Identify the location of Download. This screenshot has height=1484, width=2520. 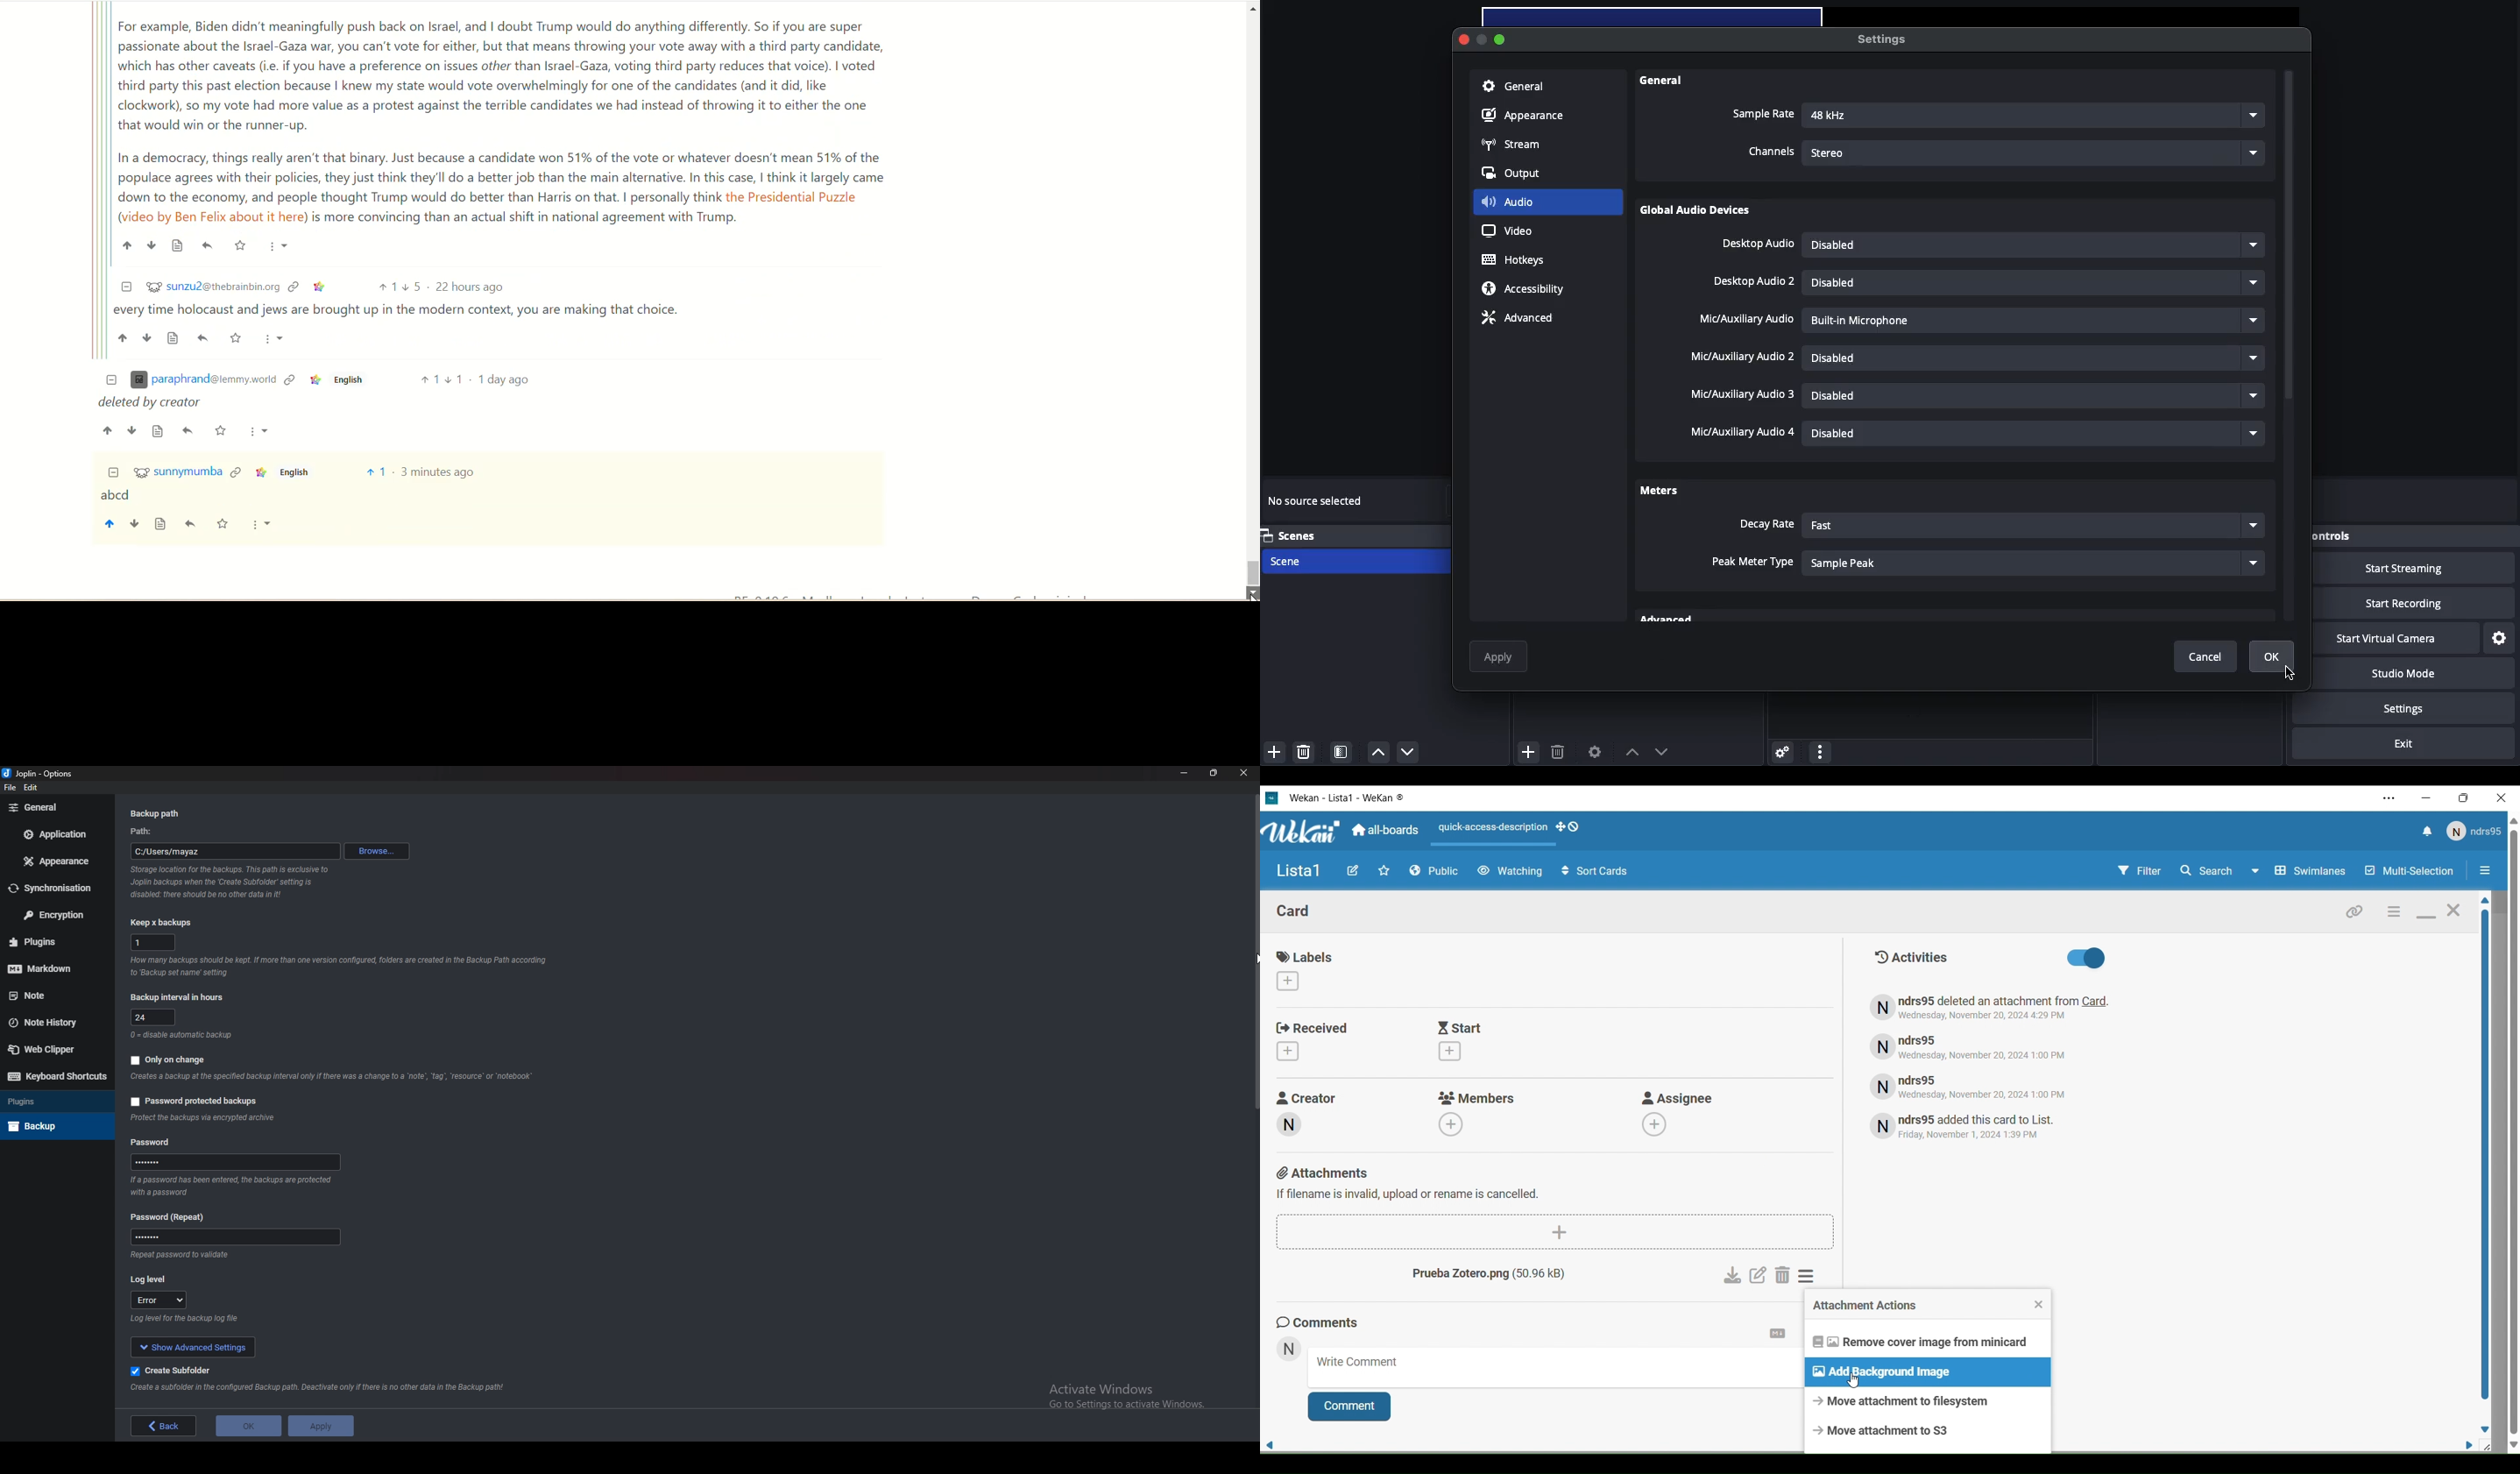
(1732, 1276).